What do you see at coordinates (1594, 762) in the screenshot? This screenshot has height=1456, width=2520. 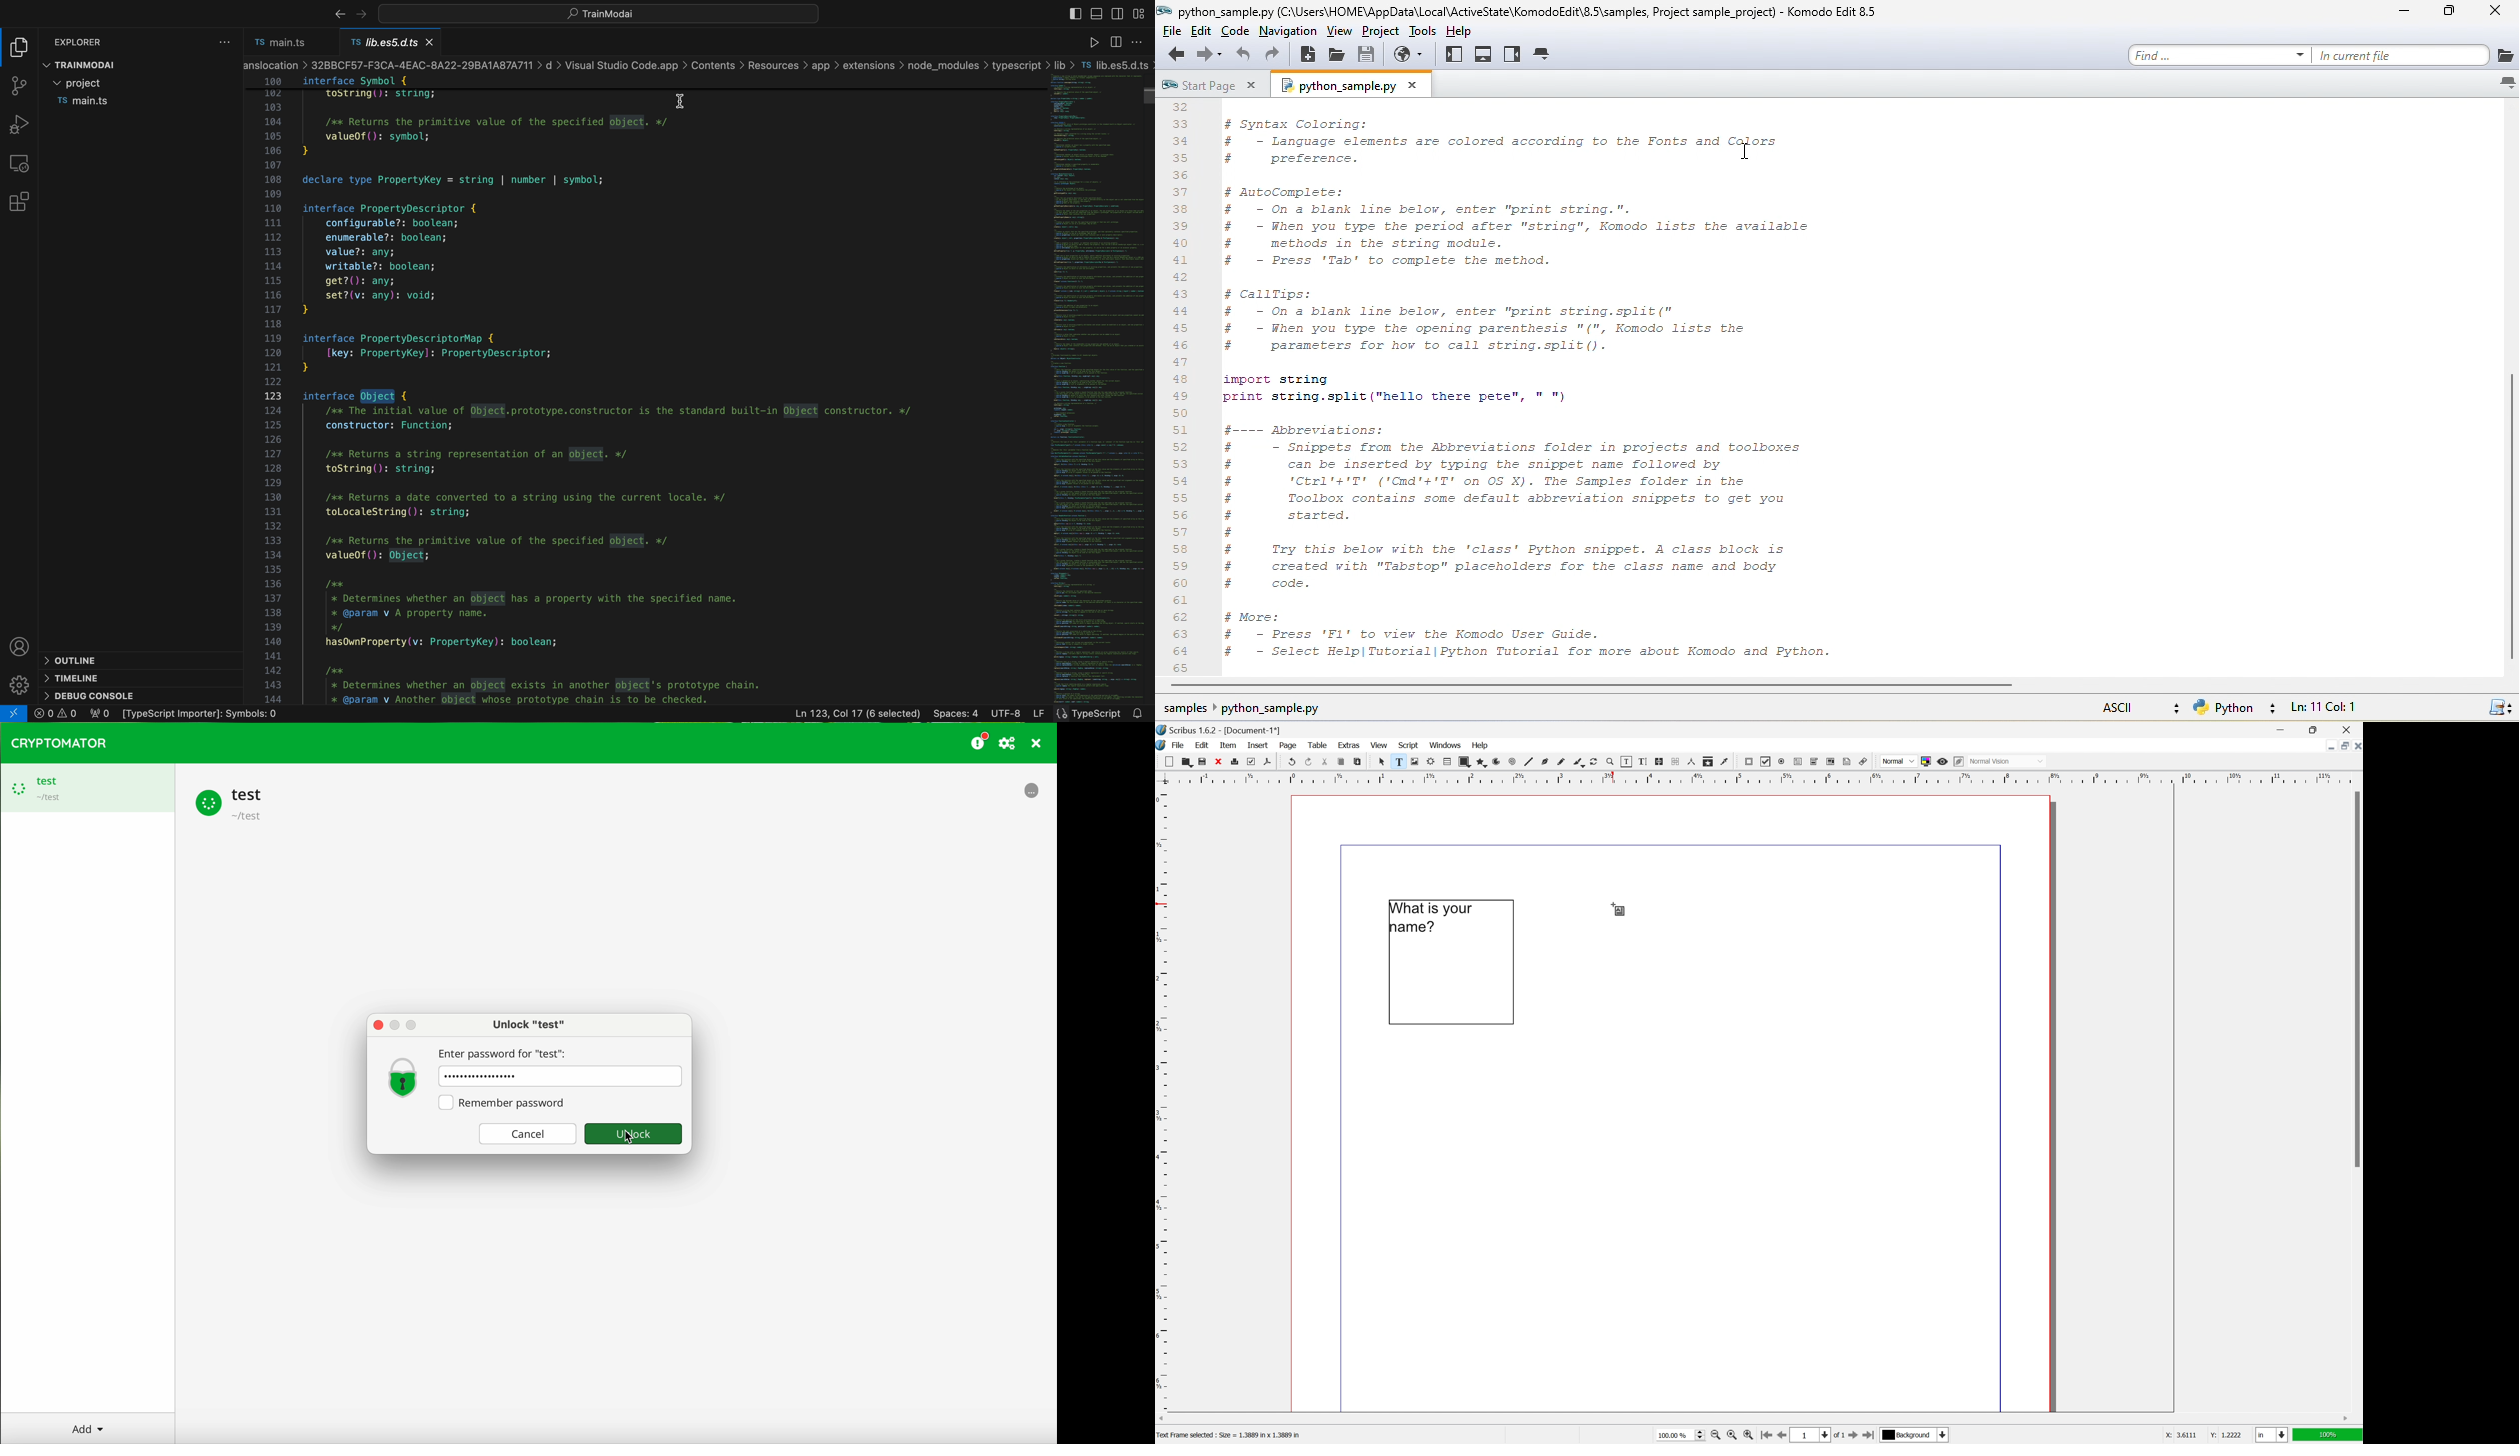 I see `rotate item` at bounding box center [1594, 762].